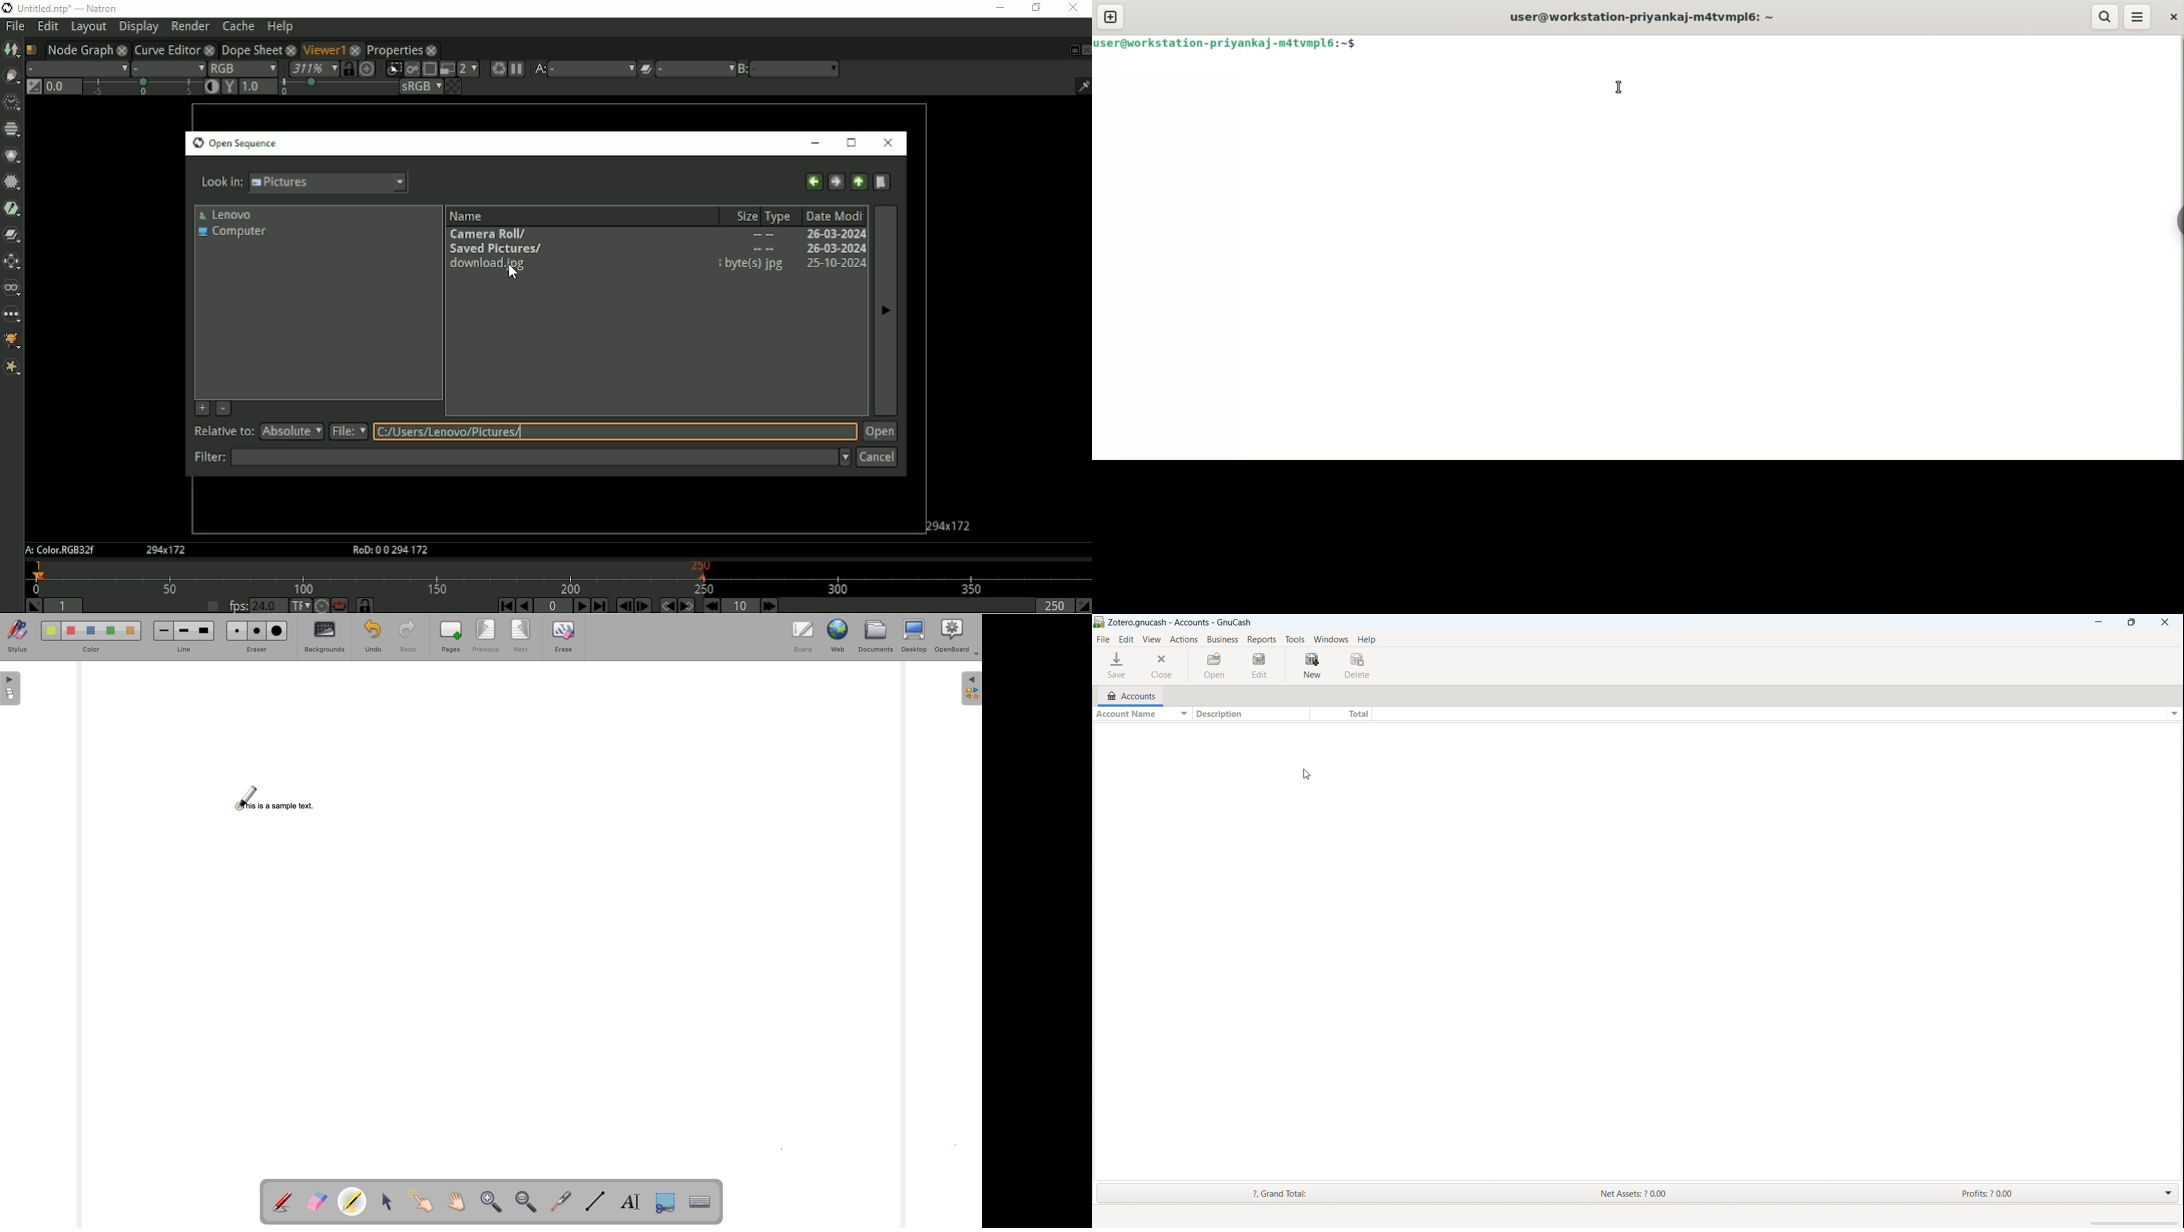  Describe the element at coordinates (2137, 1223) in the screenshot. I see `scrollbar` at that location.